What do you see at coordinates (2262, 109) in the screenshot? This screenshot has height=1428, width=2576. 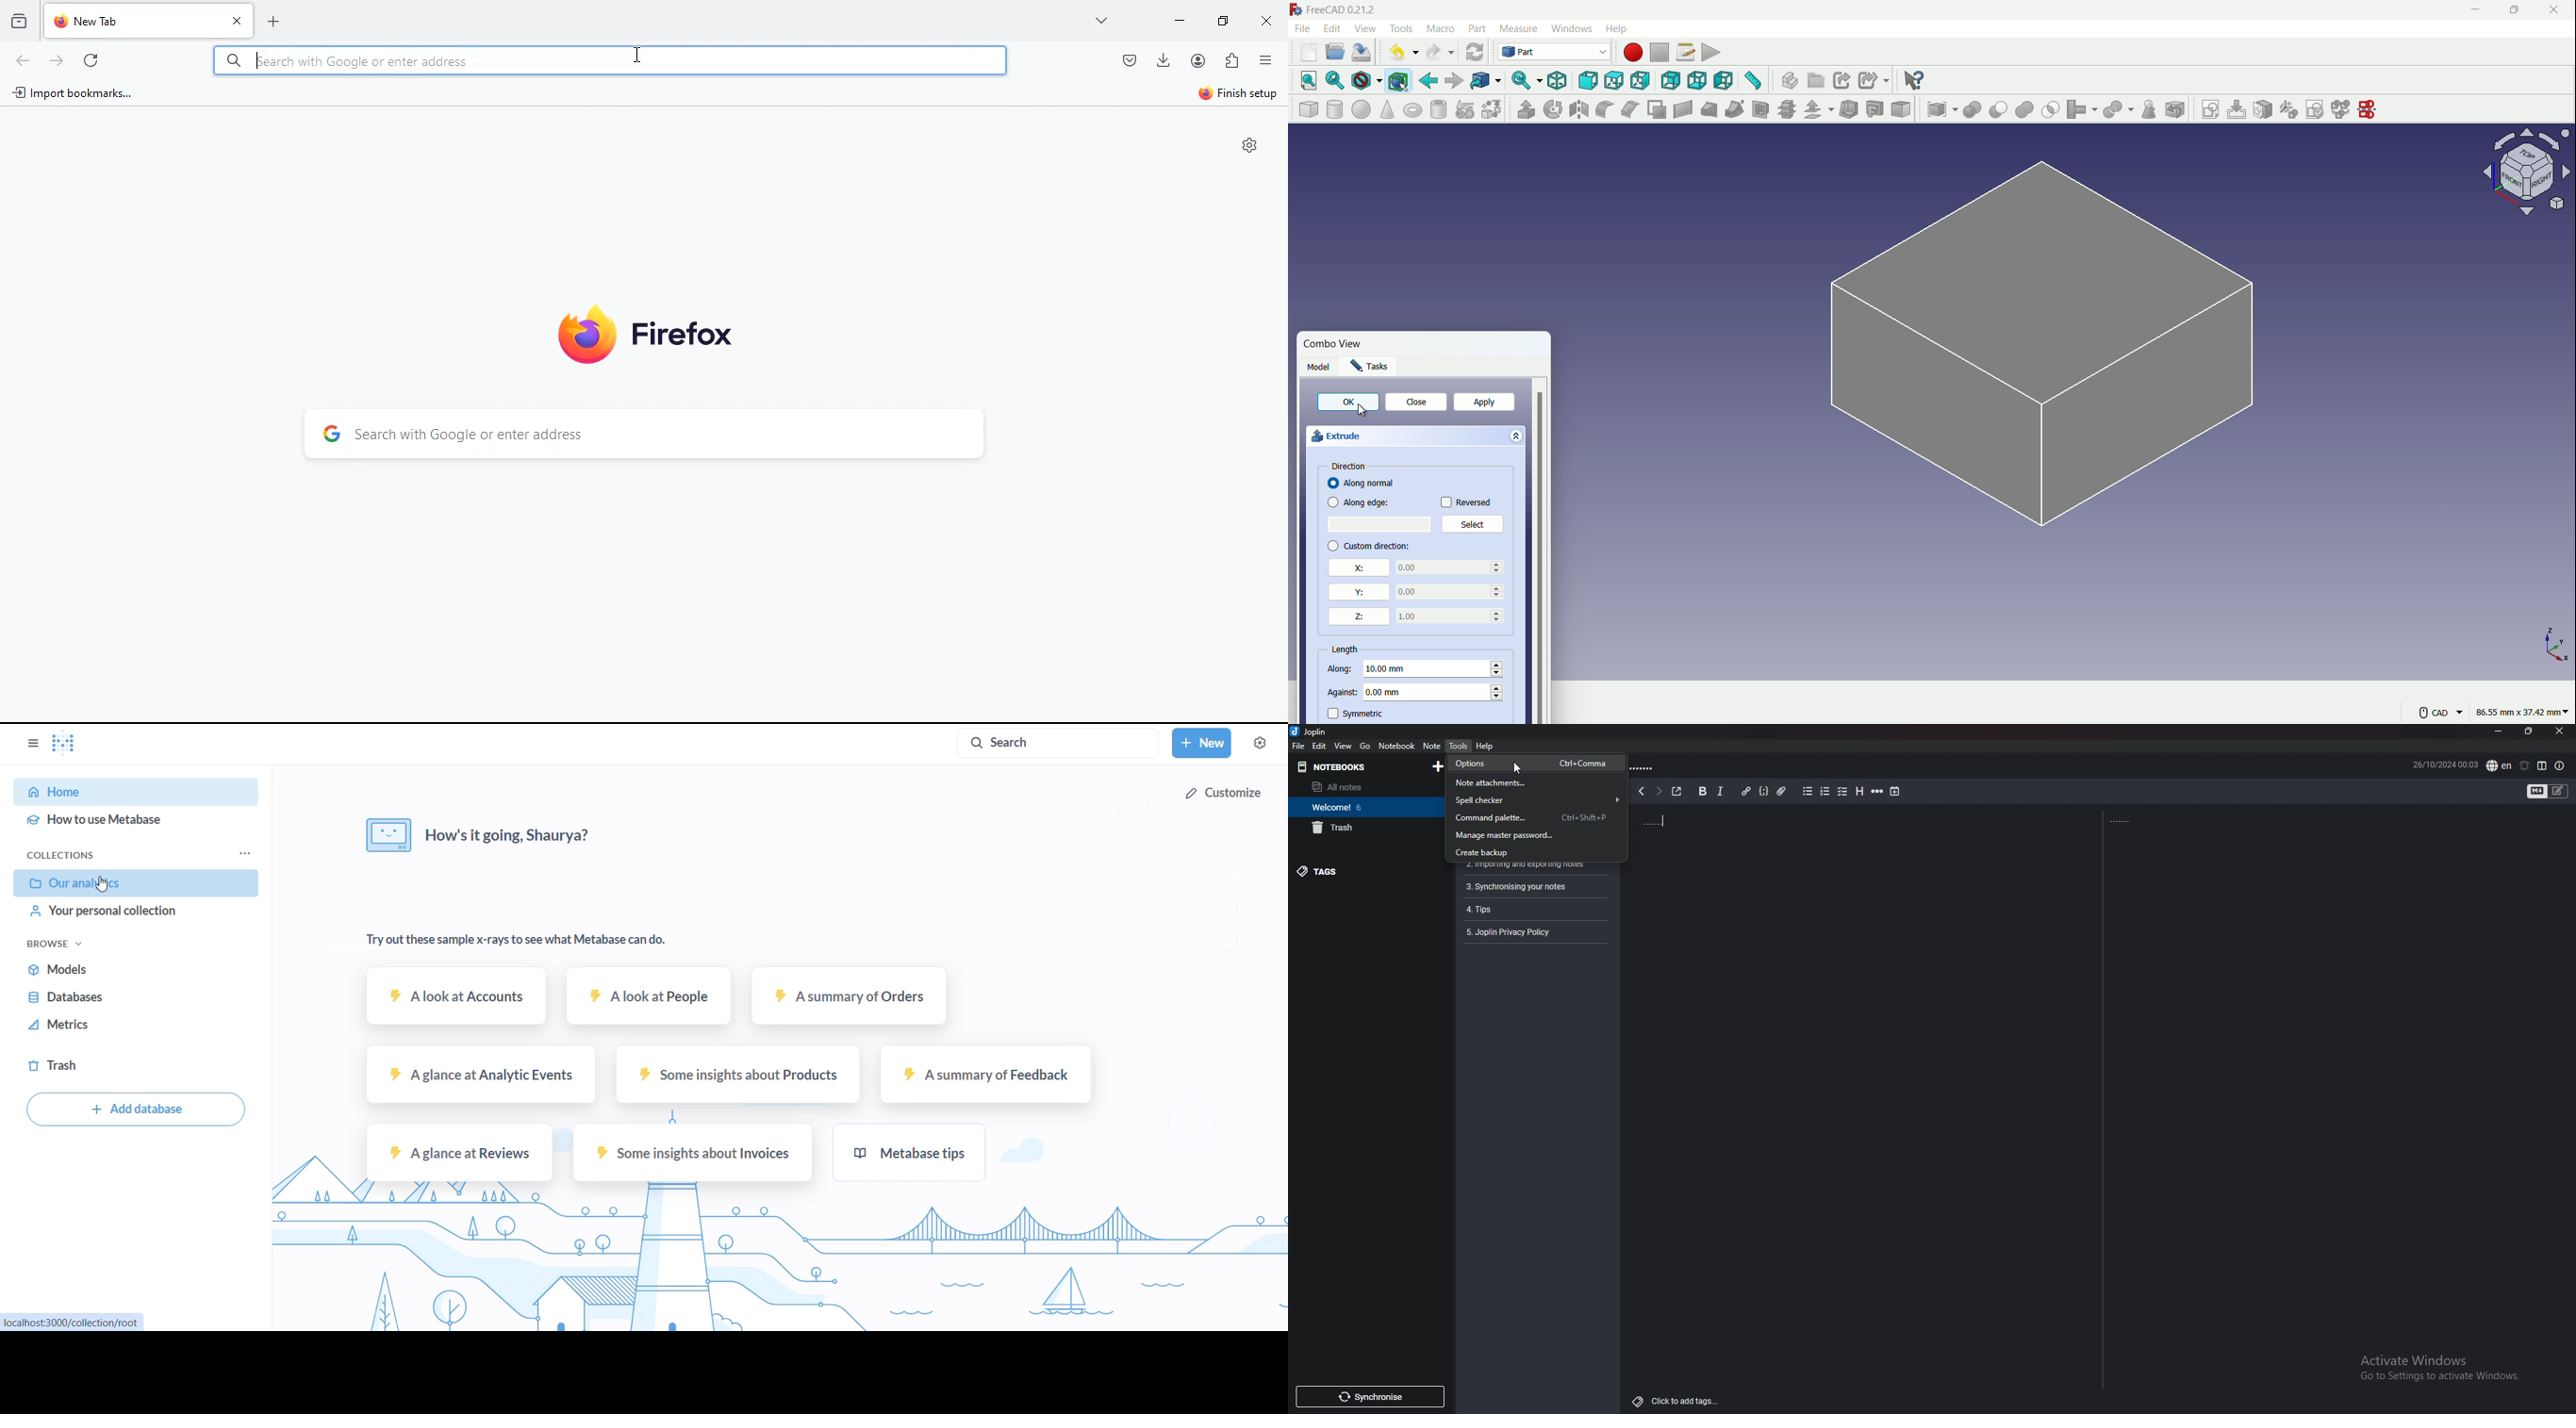 I see `map sketch to face` at bounding box center [2262, 109].